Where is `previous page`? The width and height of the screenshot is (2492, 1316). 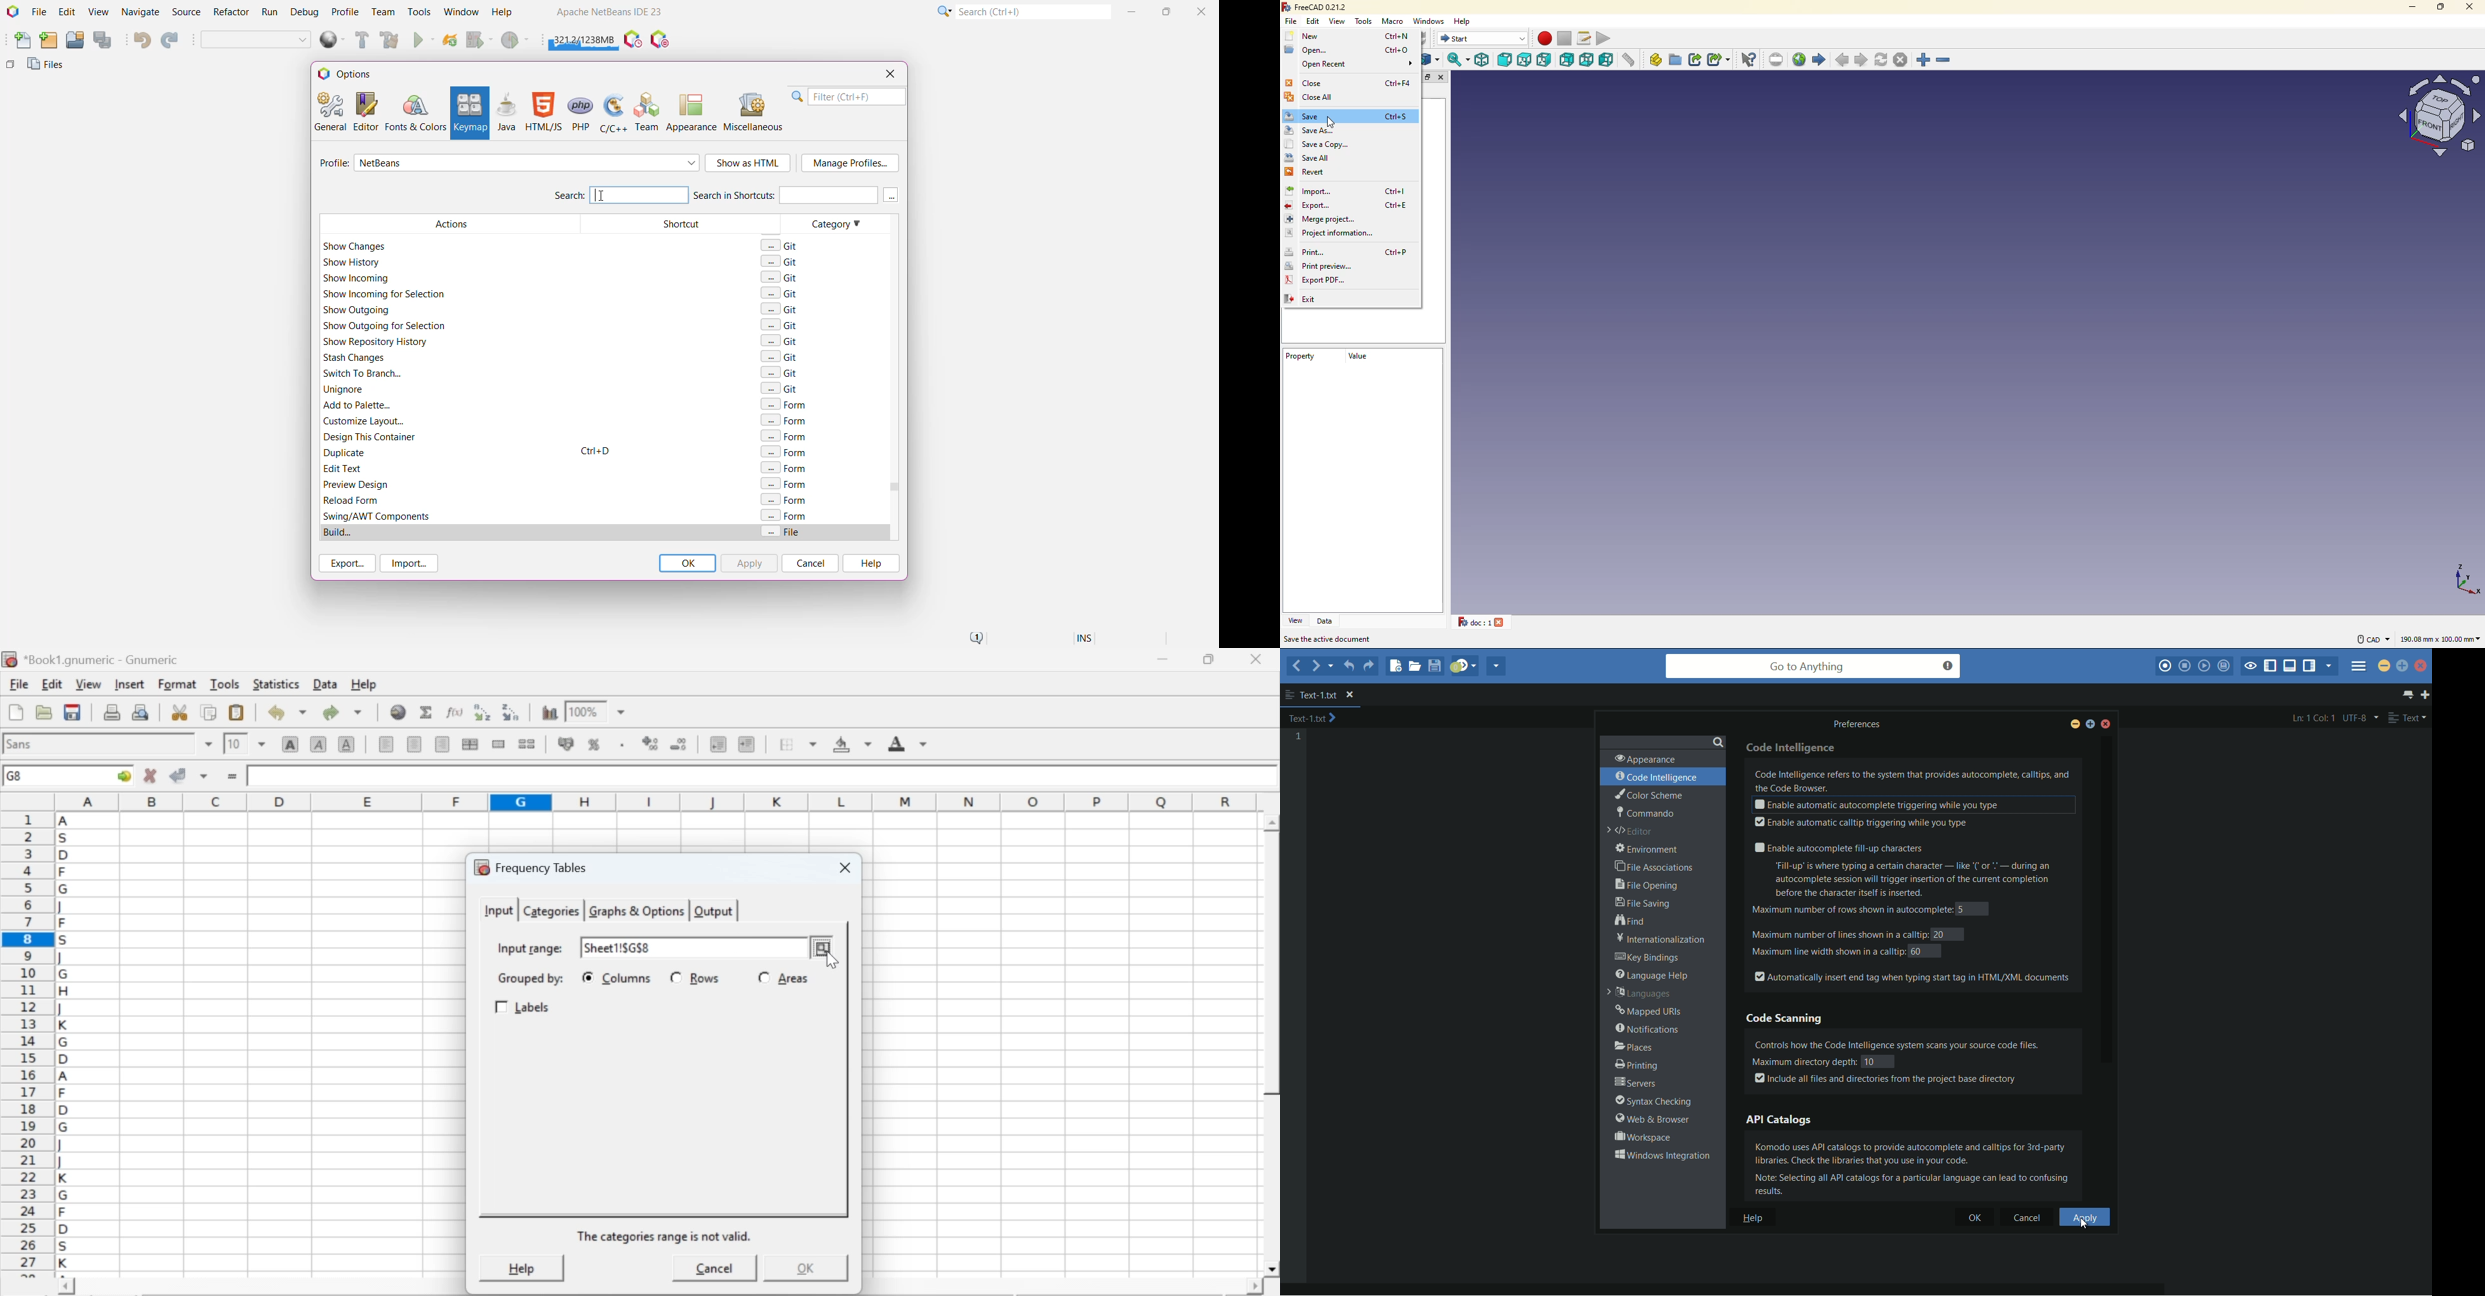 previous page is located at coordinates (1844, 61).